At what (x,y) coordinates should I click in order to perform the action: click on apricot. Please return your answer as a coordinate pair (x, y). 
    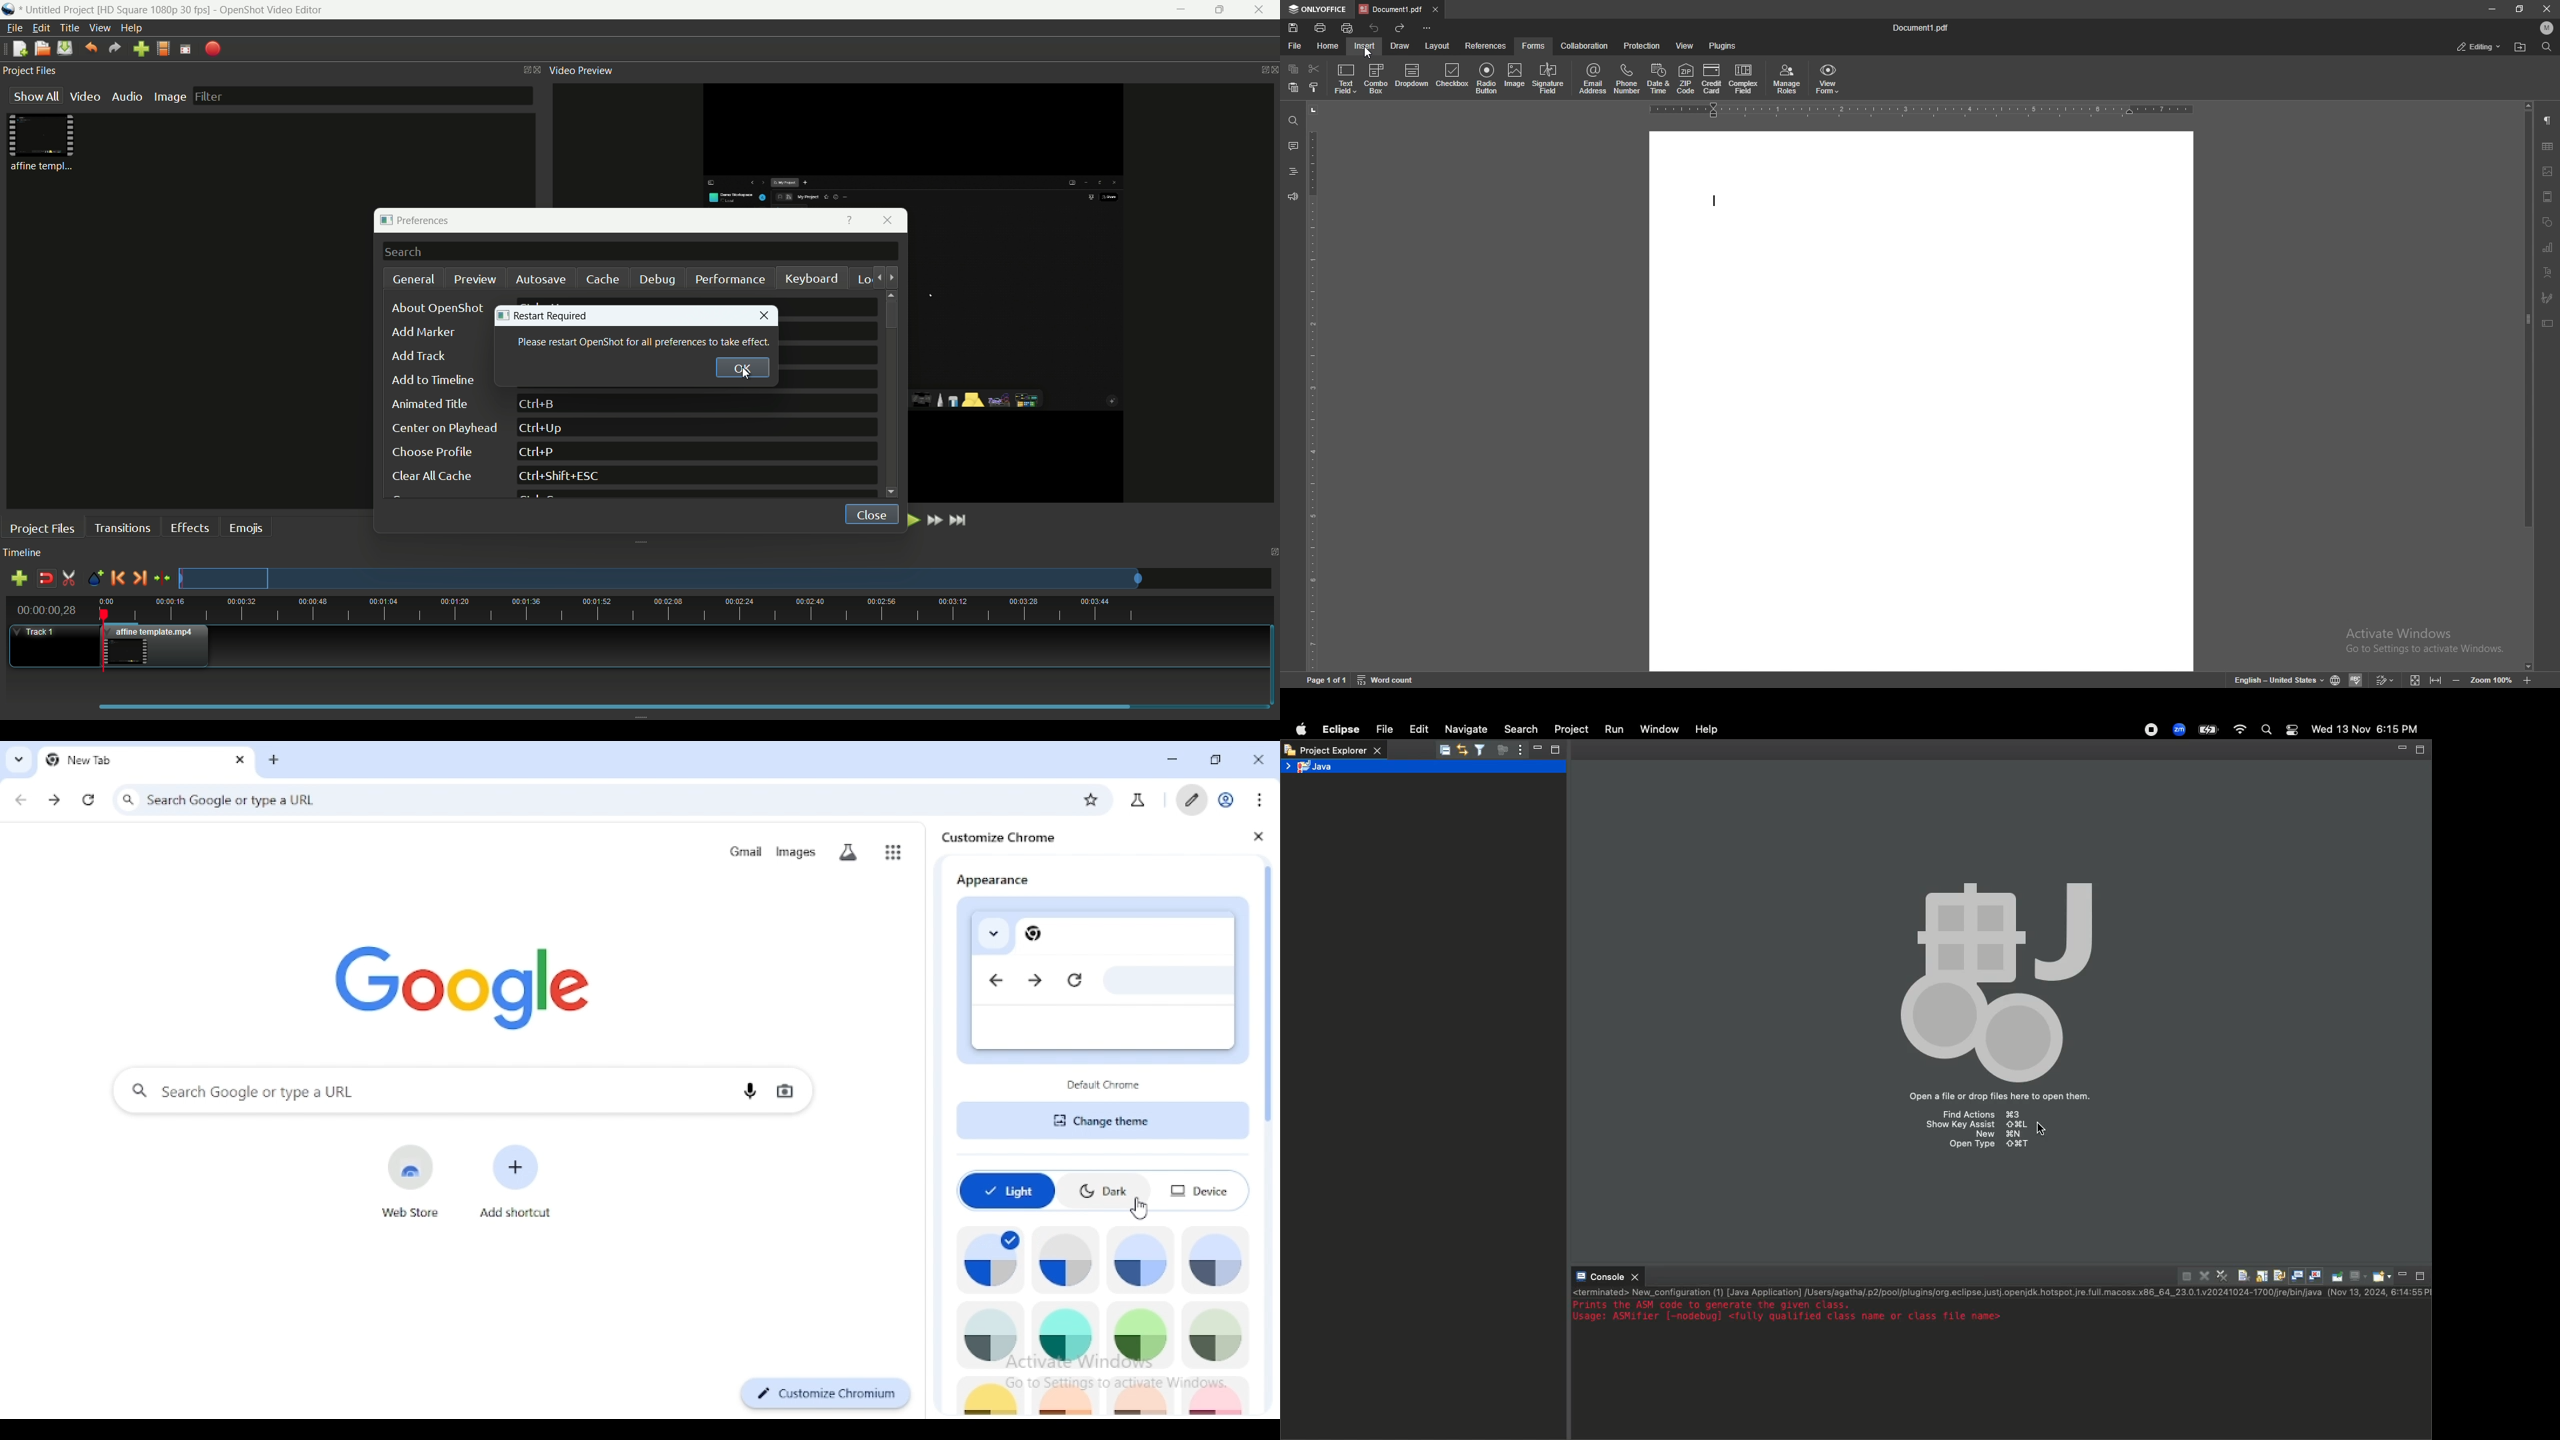
    Looking at the image, I should click on (1141, 1398).